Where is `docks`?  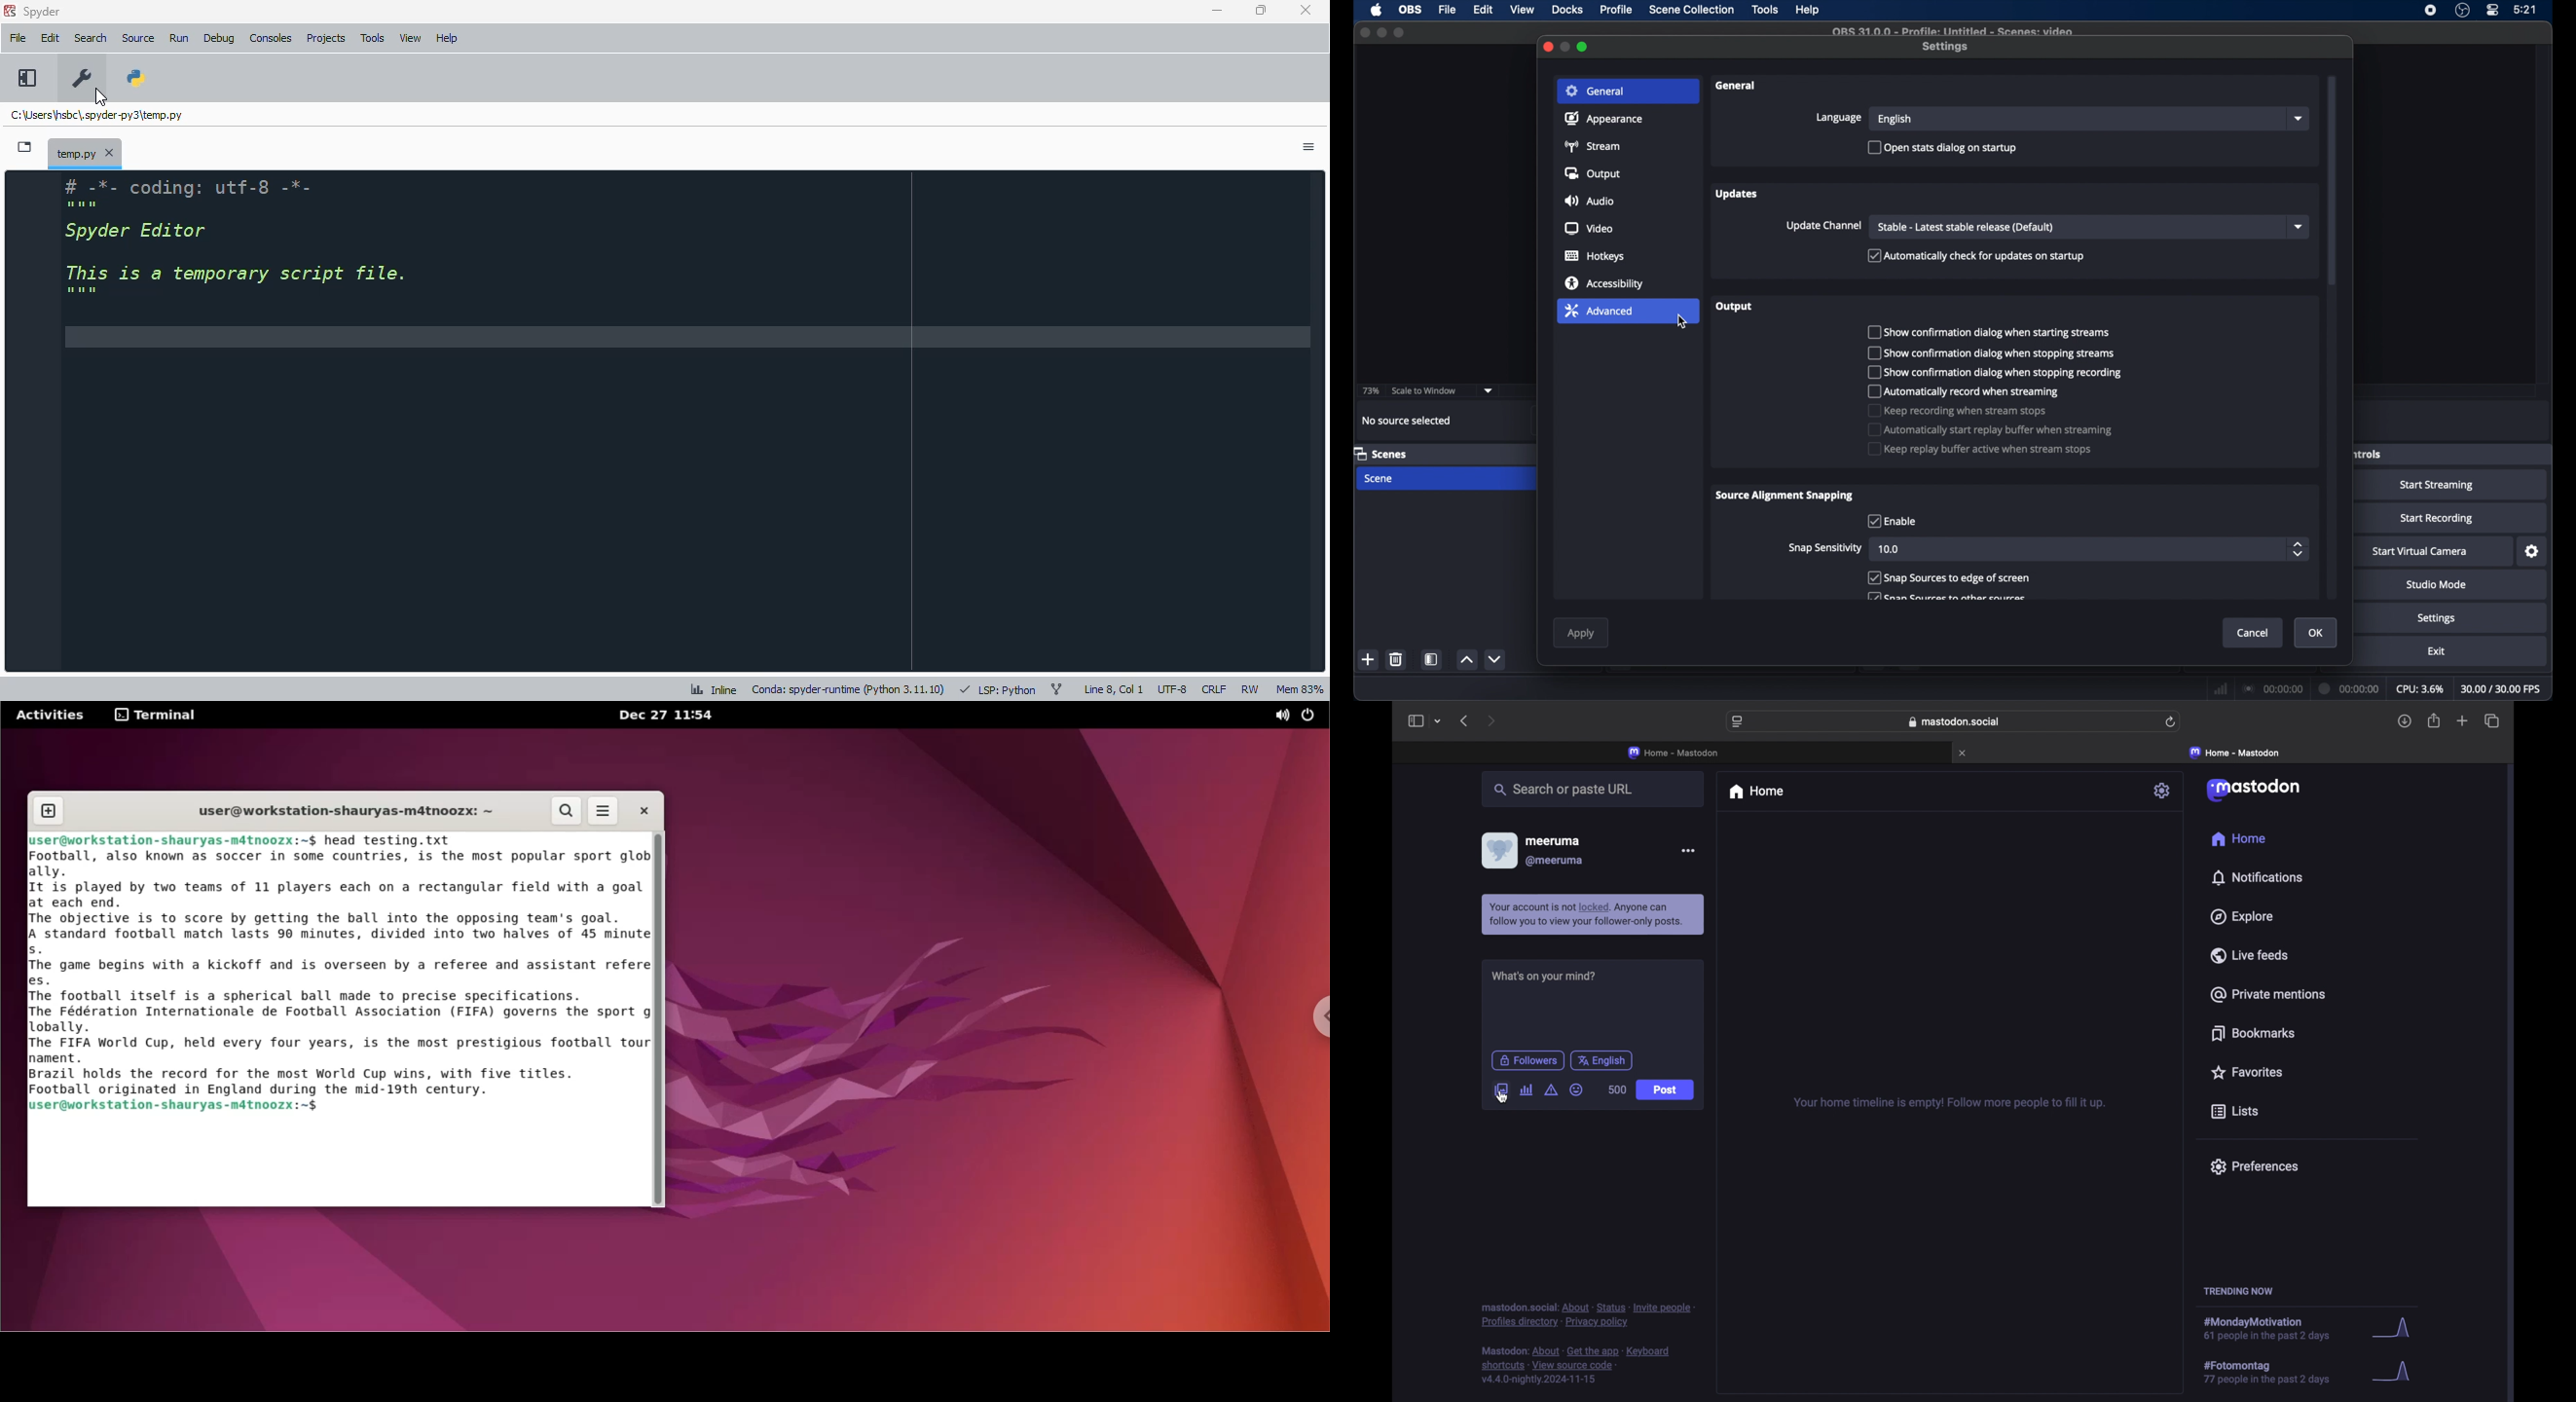 docks is located at coordinates (1567, 10).